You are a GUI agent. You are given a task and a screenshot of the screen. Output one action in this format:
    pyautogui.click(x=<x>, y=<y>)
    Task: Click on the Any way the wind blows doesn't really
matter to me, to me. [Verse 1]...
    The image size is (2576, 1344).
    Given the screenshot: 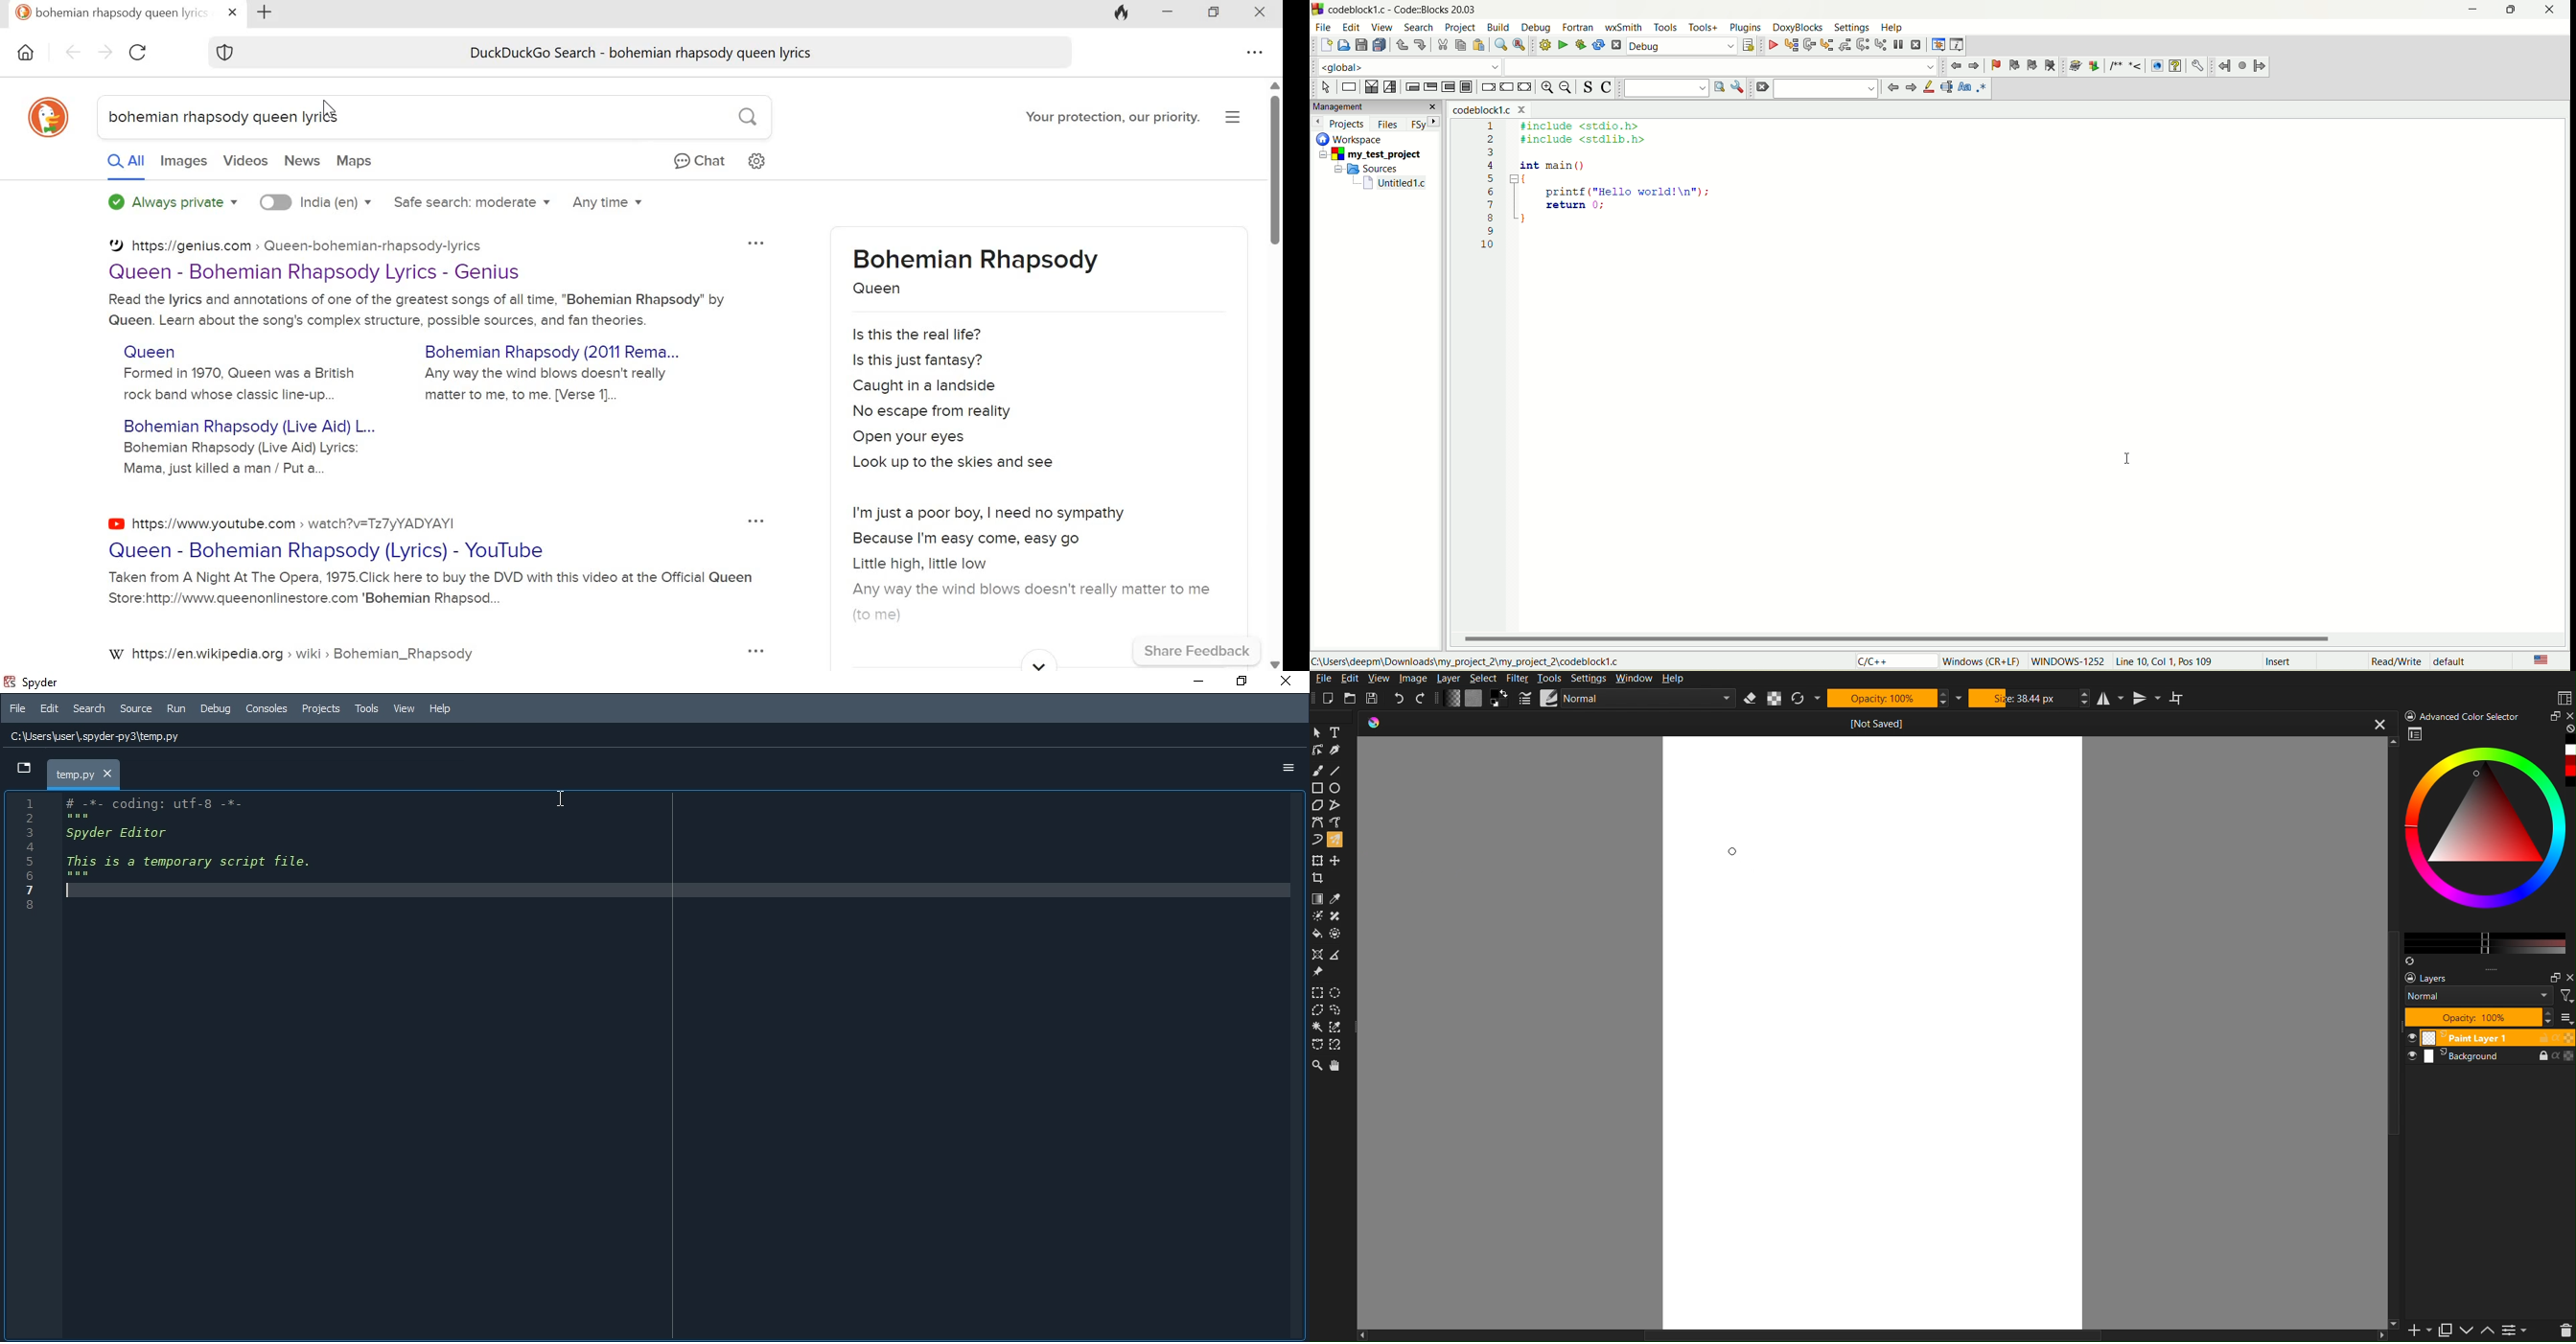 What is the action you would take?
    pyautogui.click(x=549, y=385)
    